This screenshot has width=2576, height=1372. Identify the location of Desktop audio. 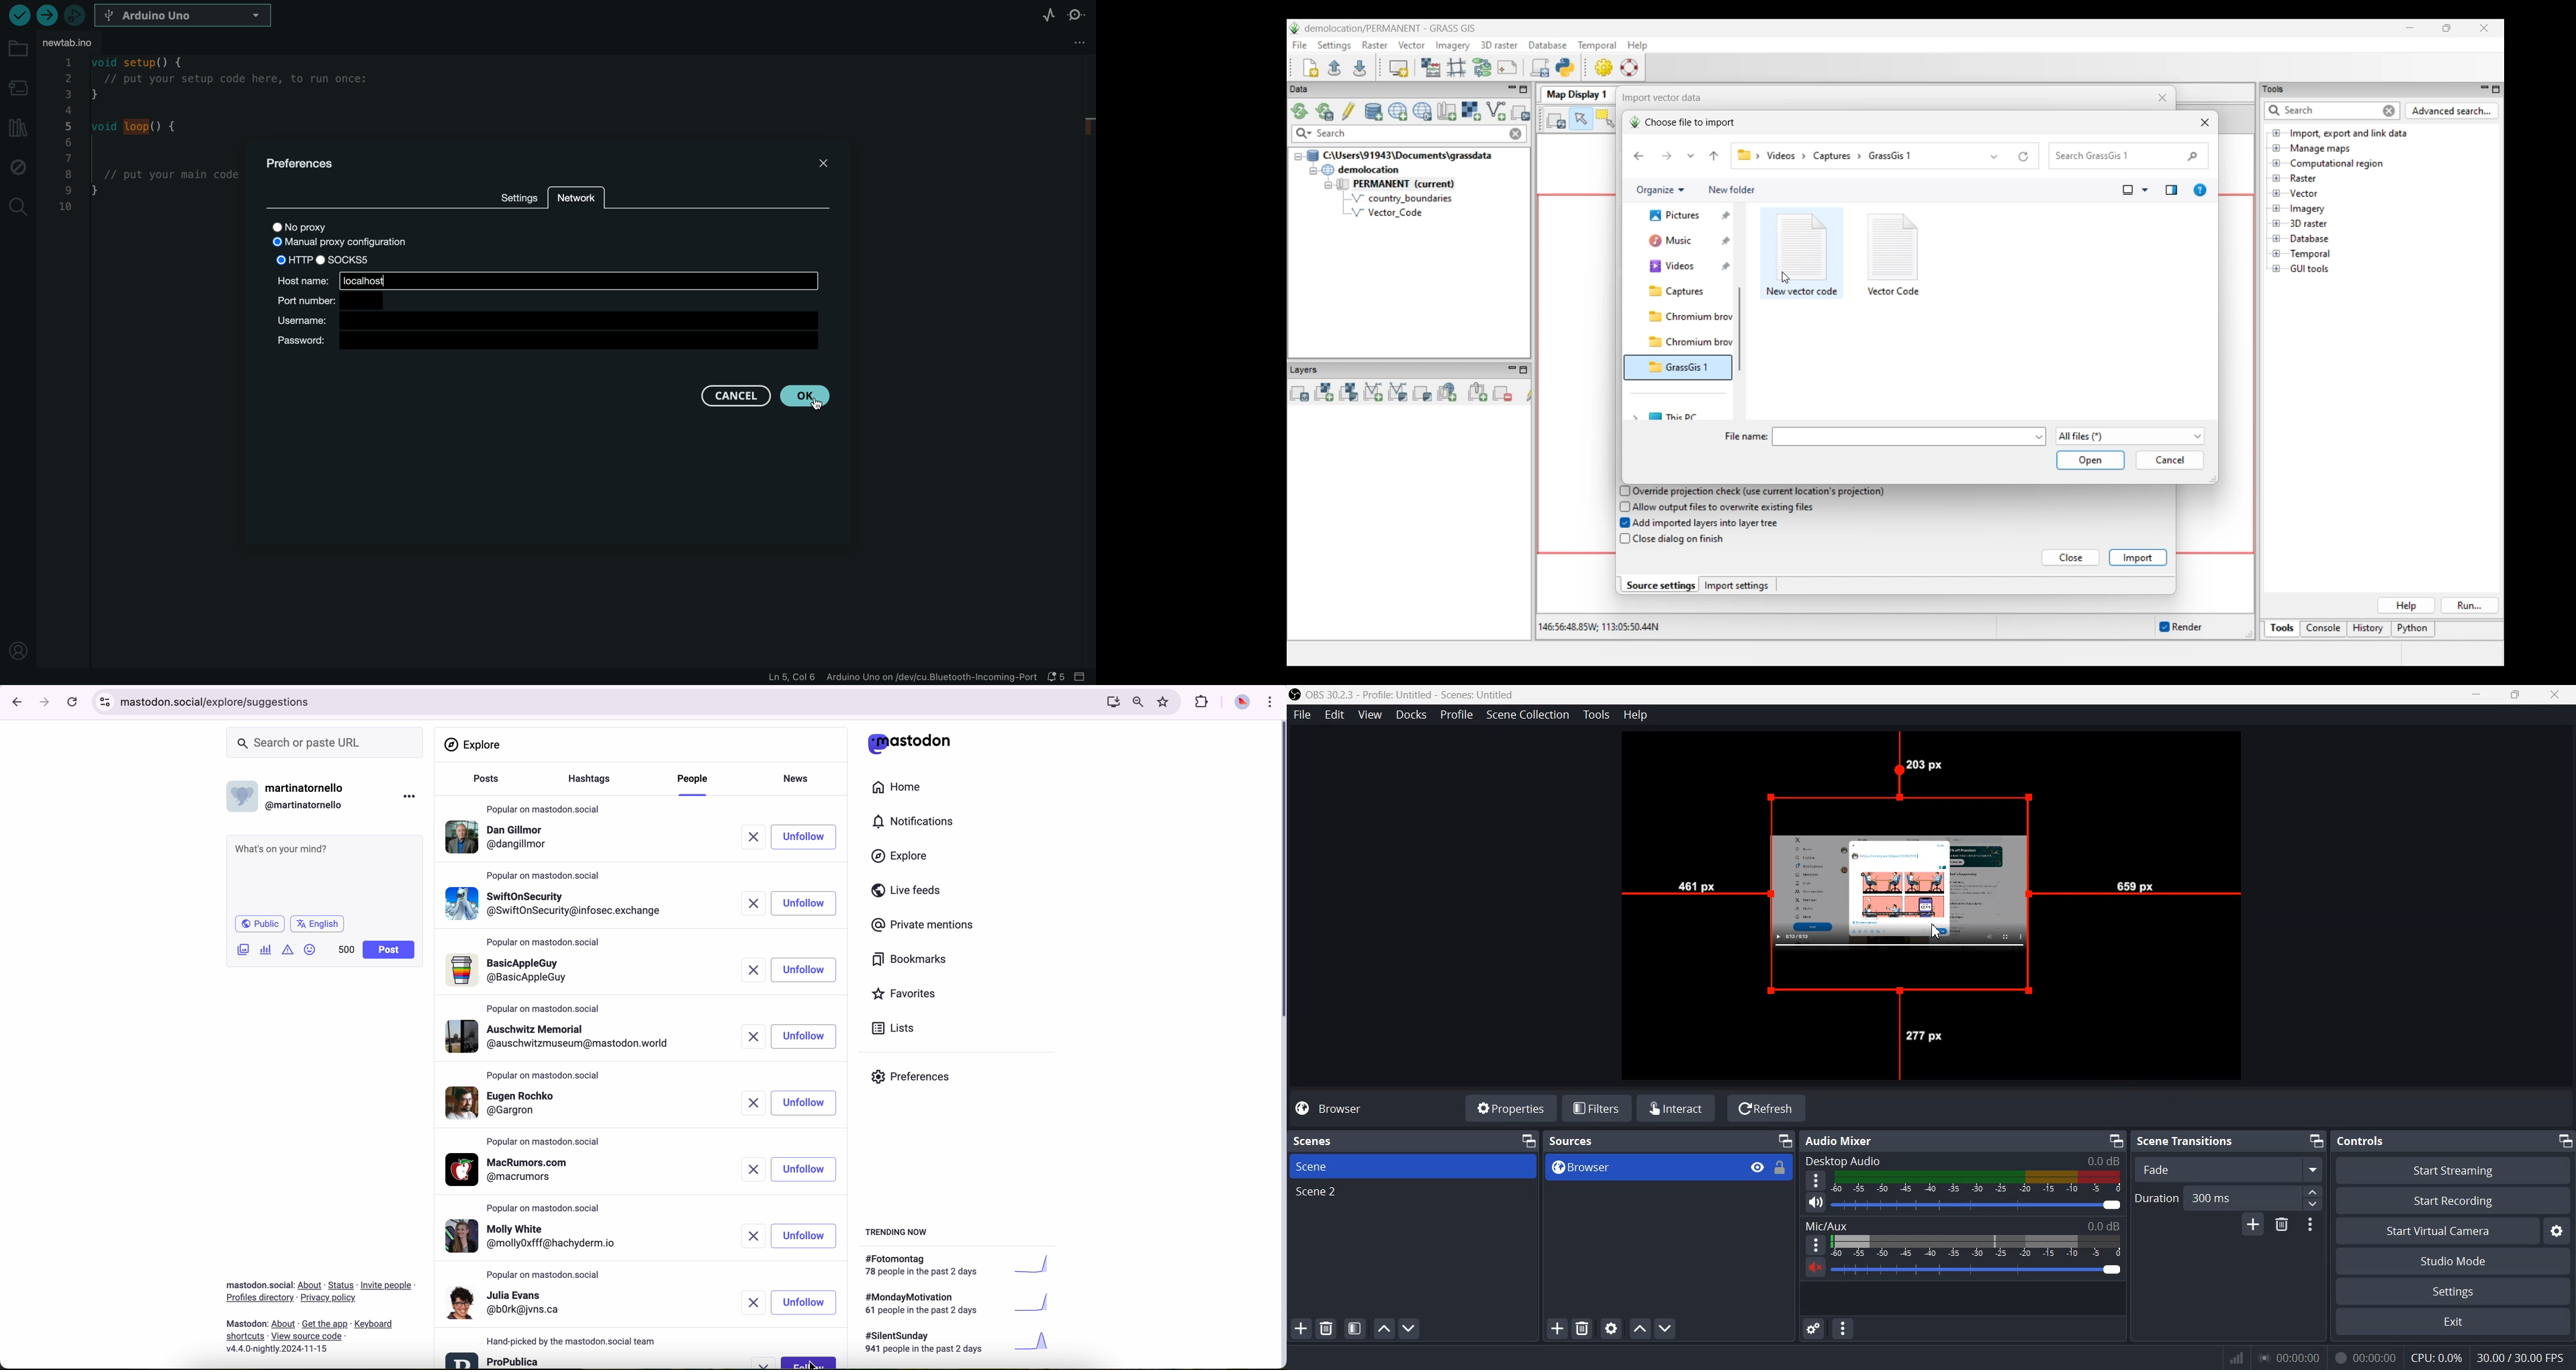
(1962, 1158).